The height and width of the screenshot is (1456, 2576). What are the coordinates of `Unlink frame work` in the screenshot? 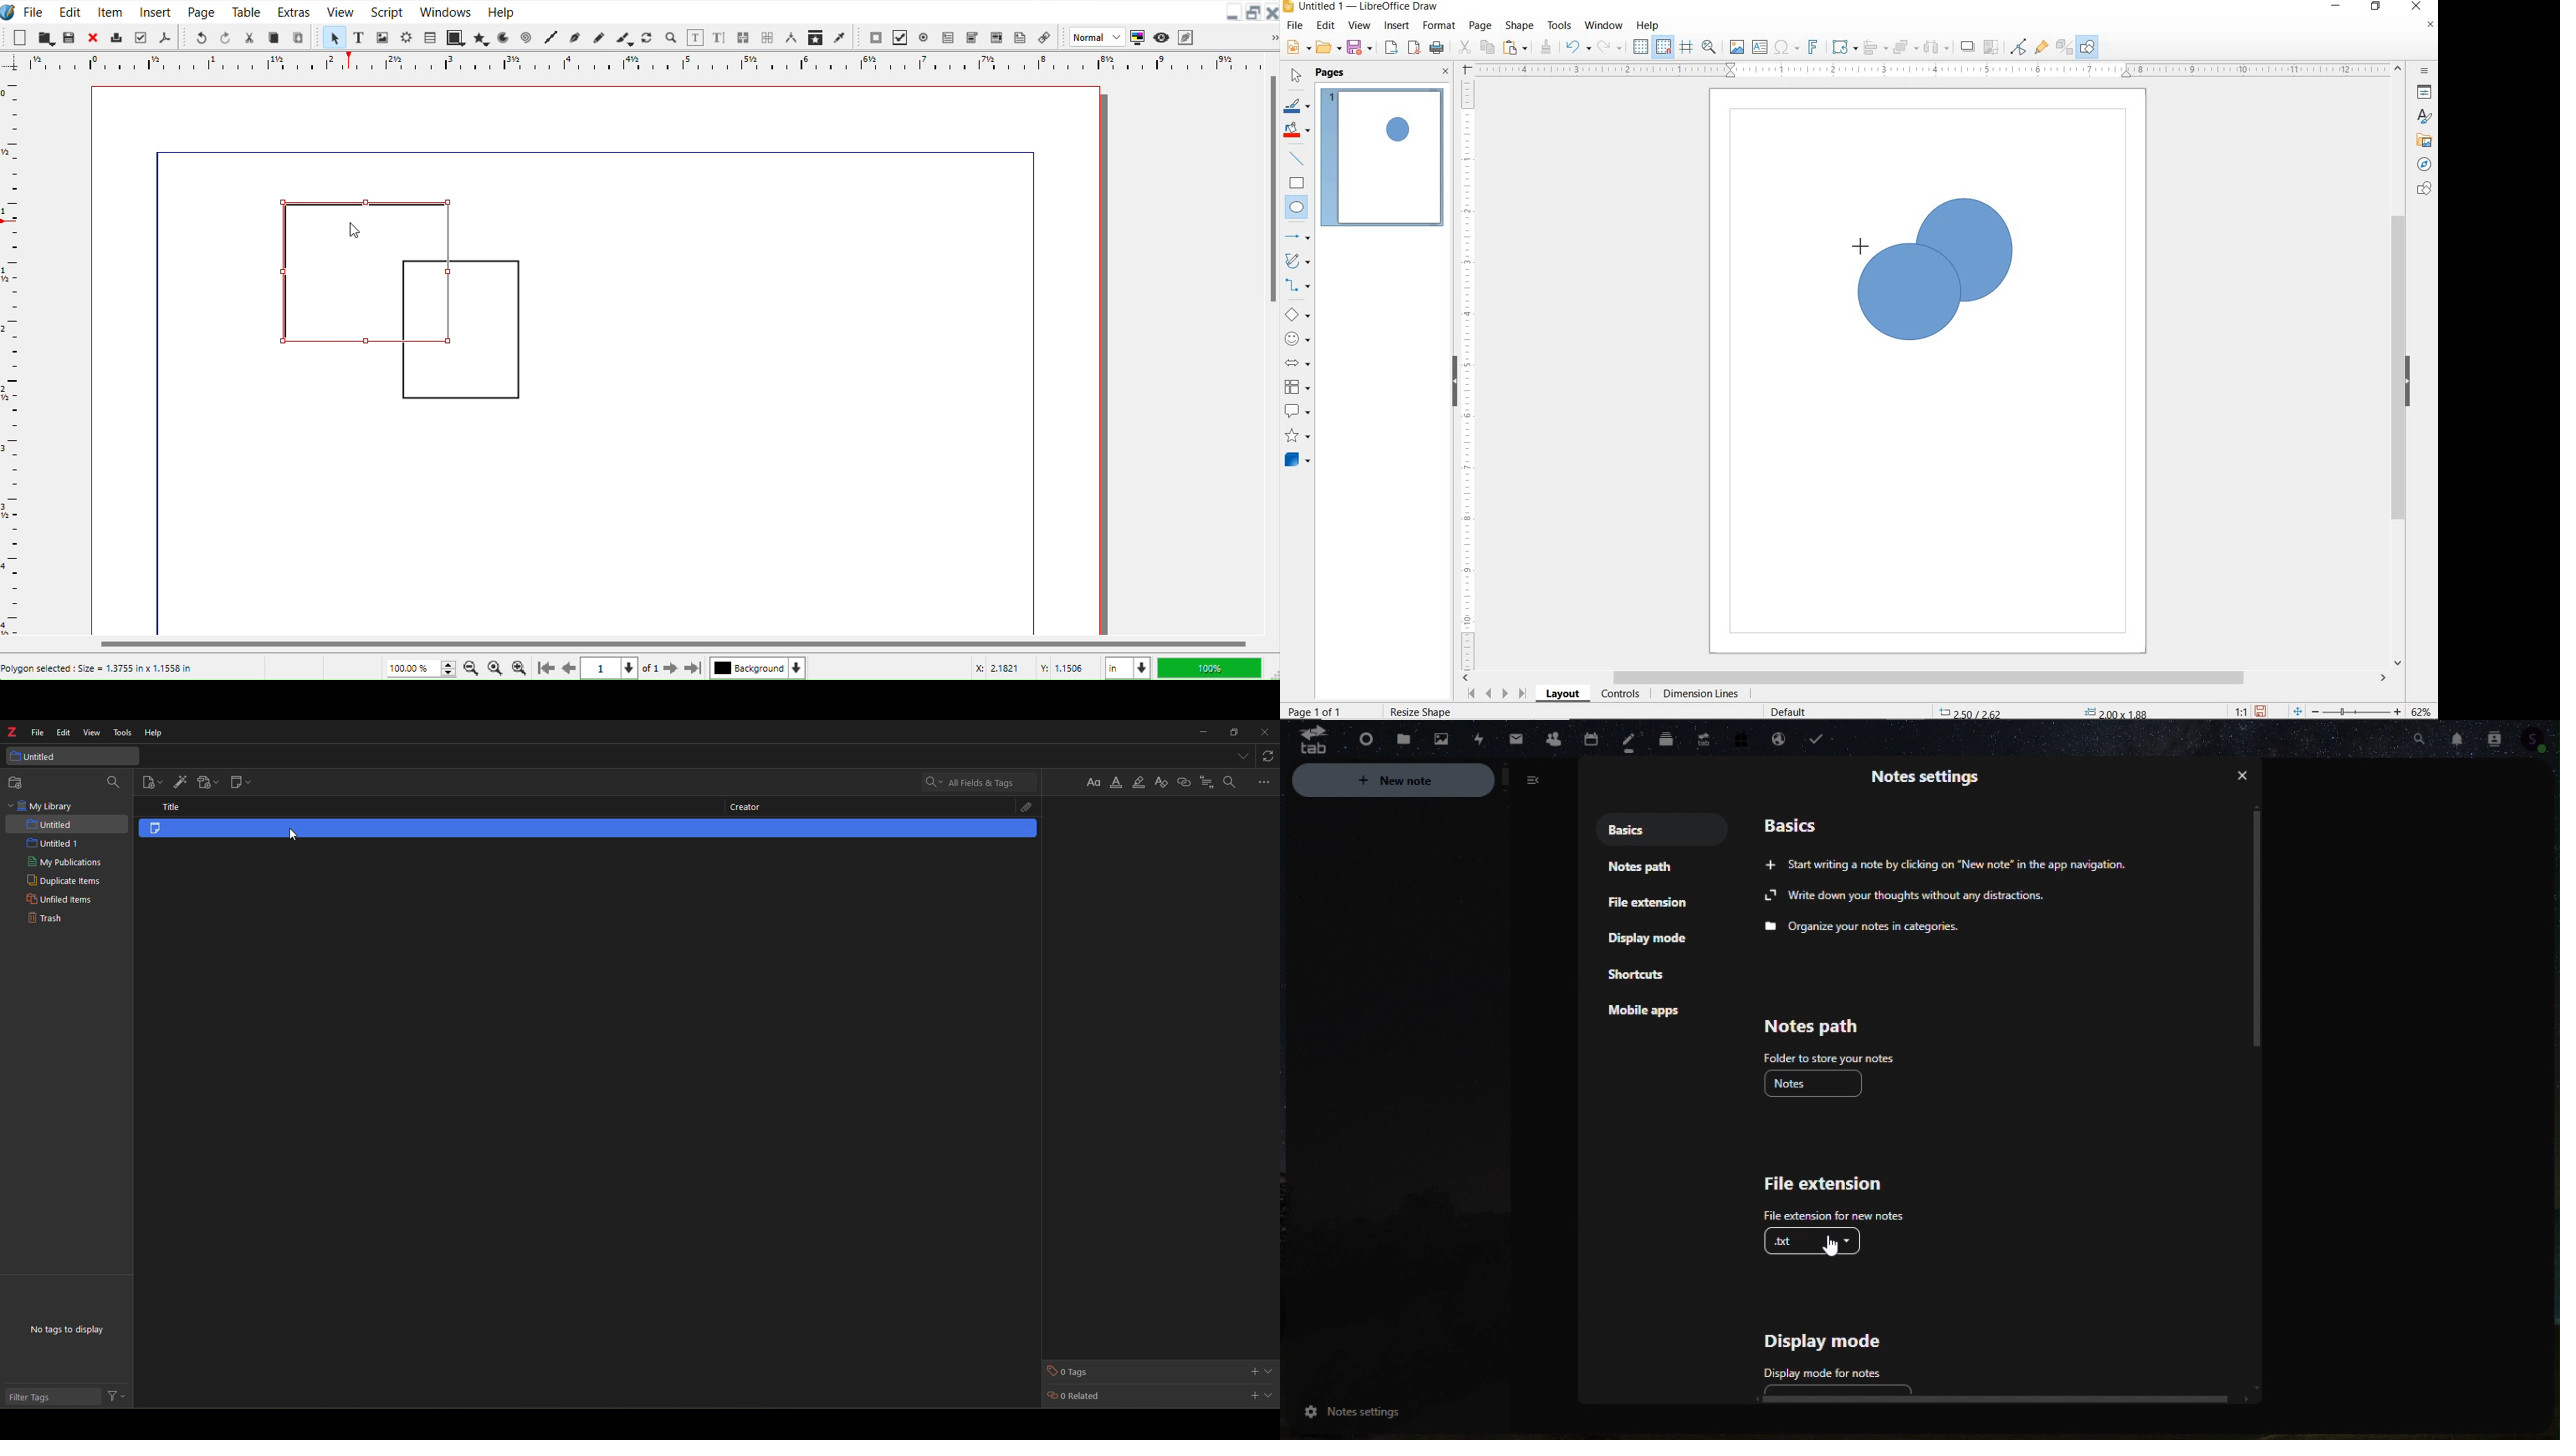 It's located at (769, 38).